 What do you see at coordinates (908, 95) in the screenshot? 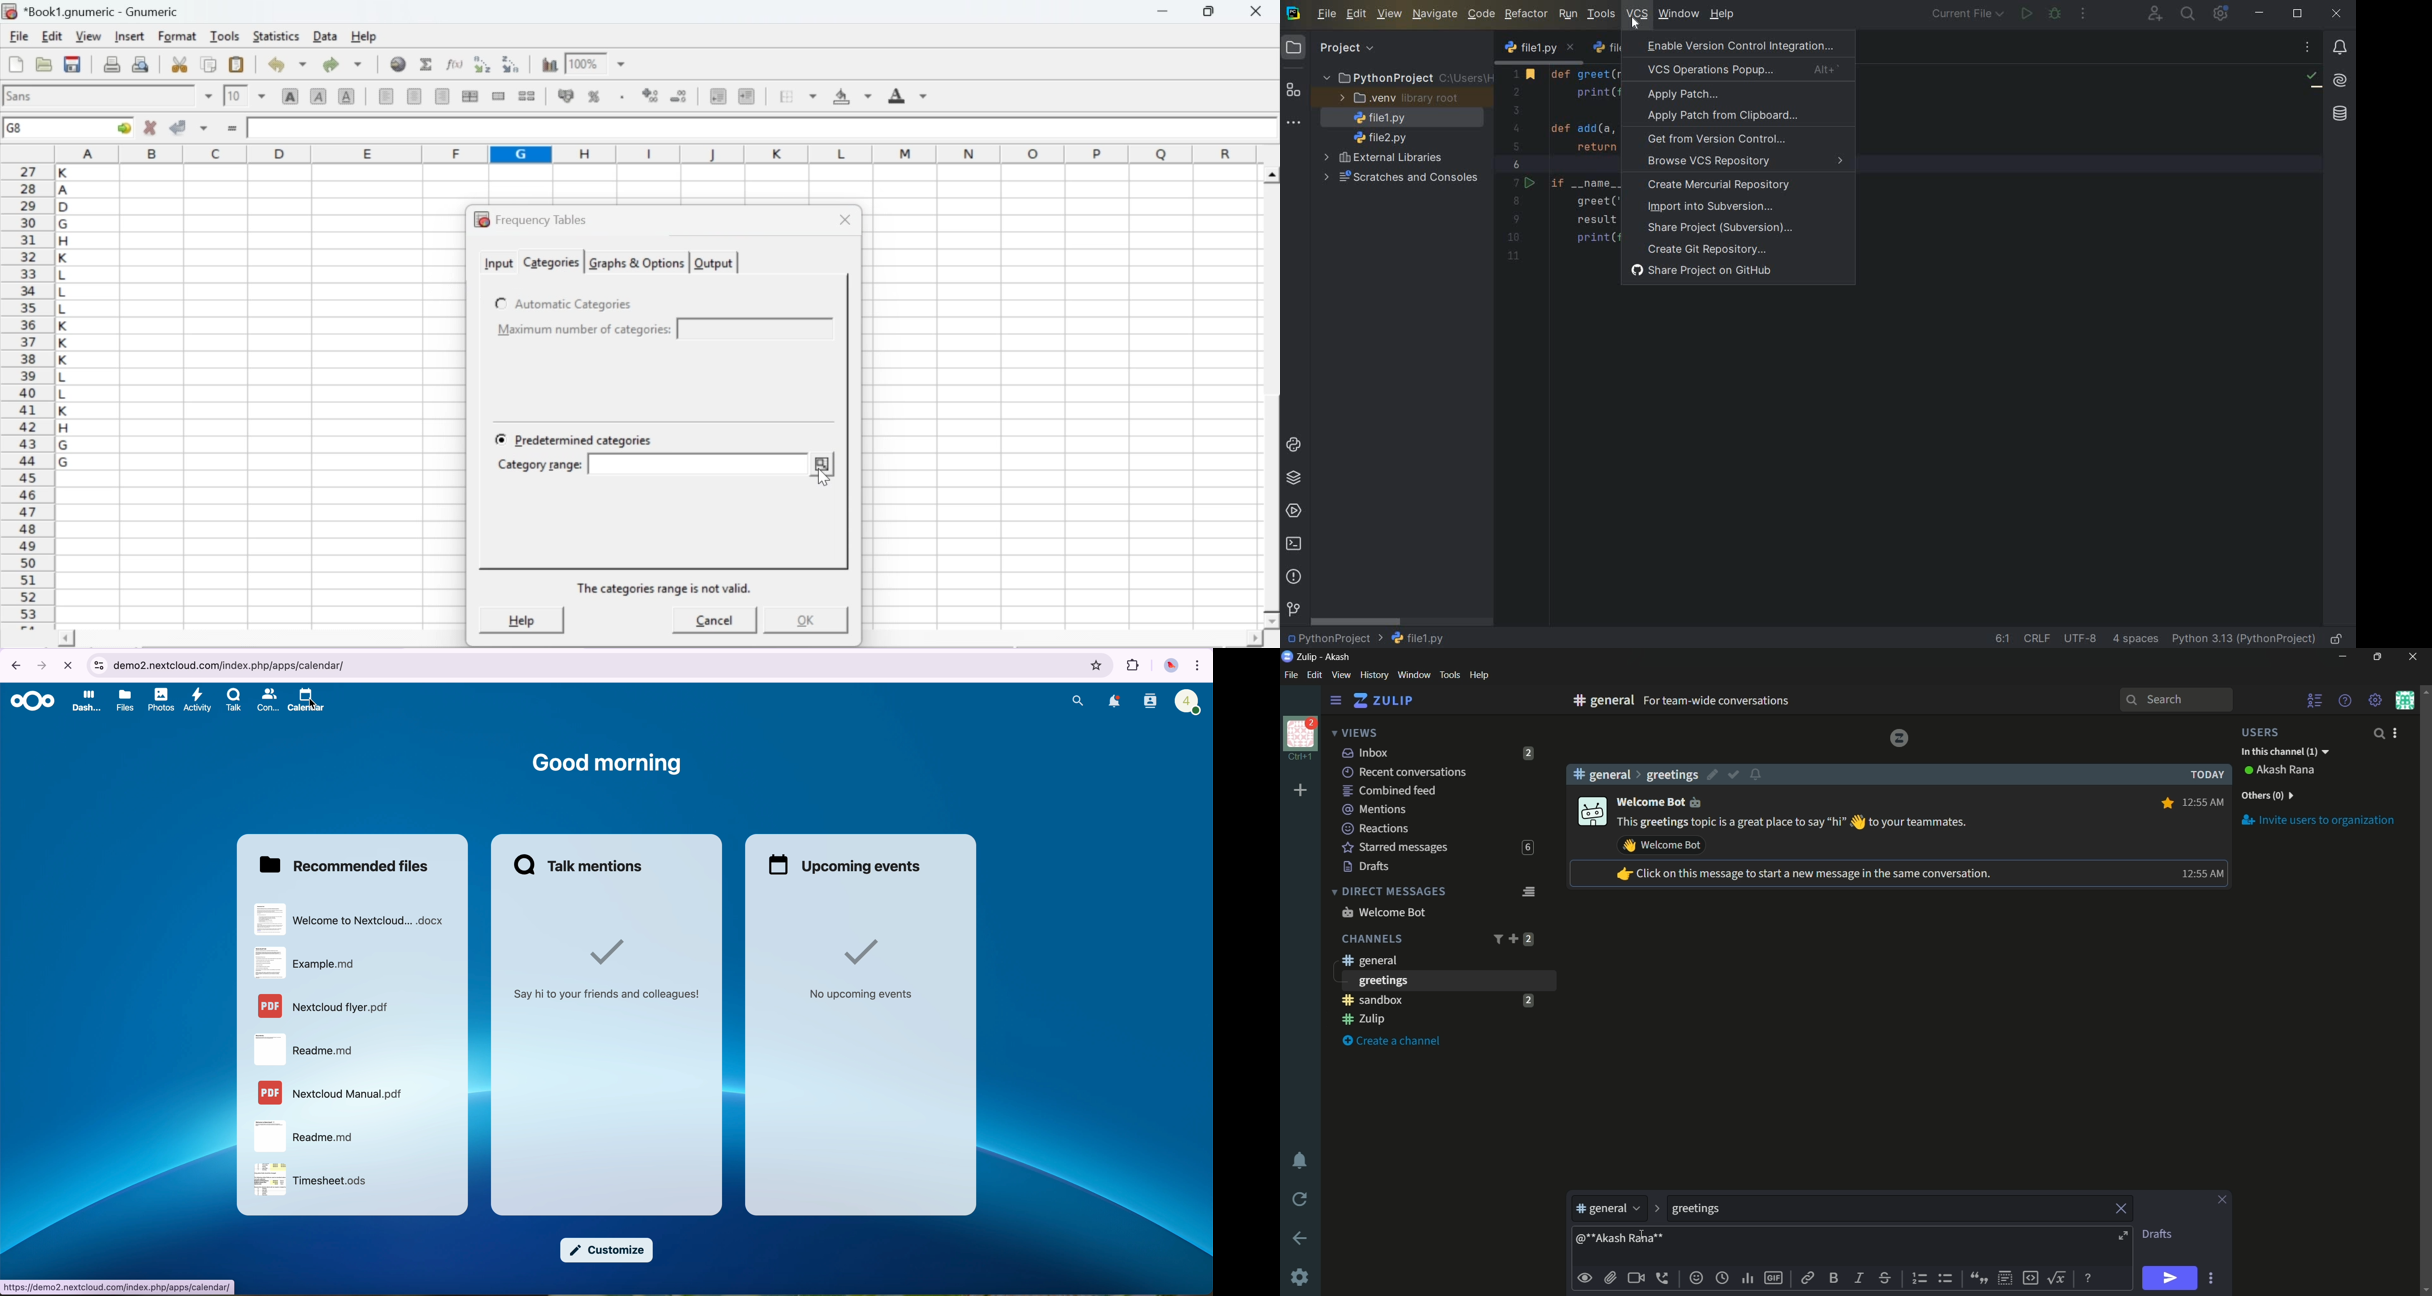
I see `foreground` at bounding box center [908, 95].